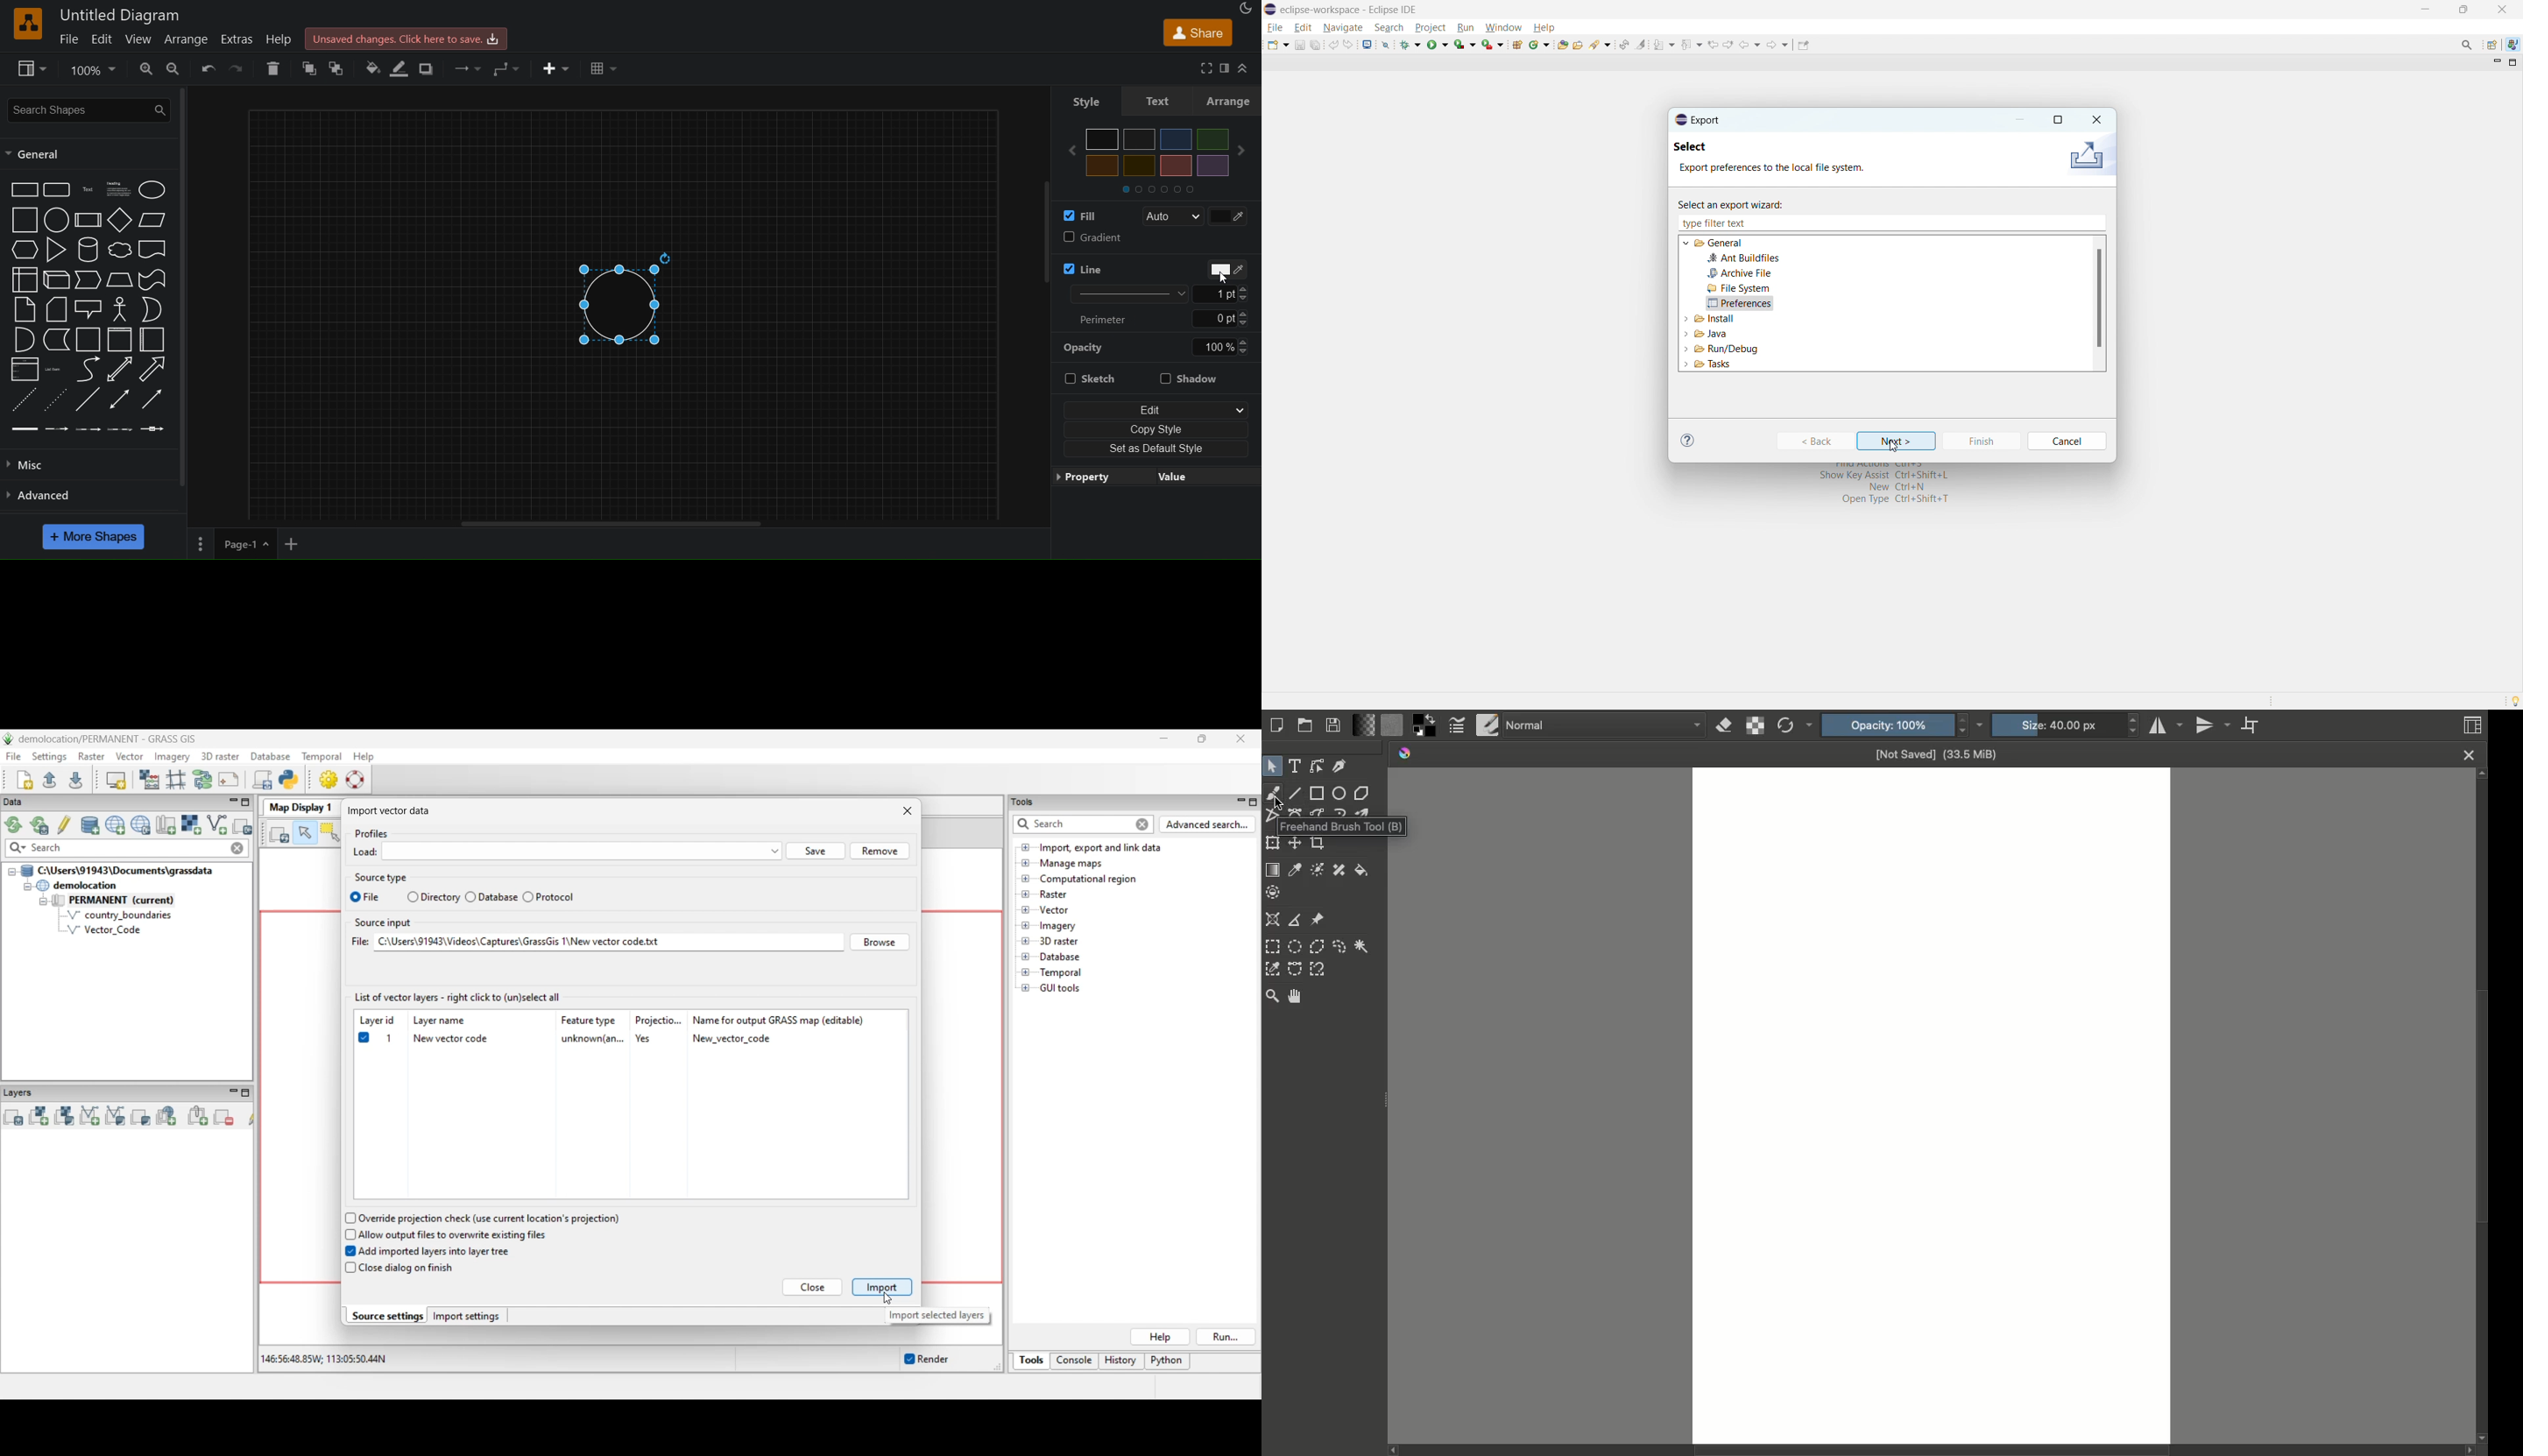 The height and width of the screenshot is (1456, 2548). I want to click on perimeter, so click(1109, 319).